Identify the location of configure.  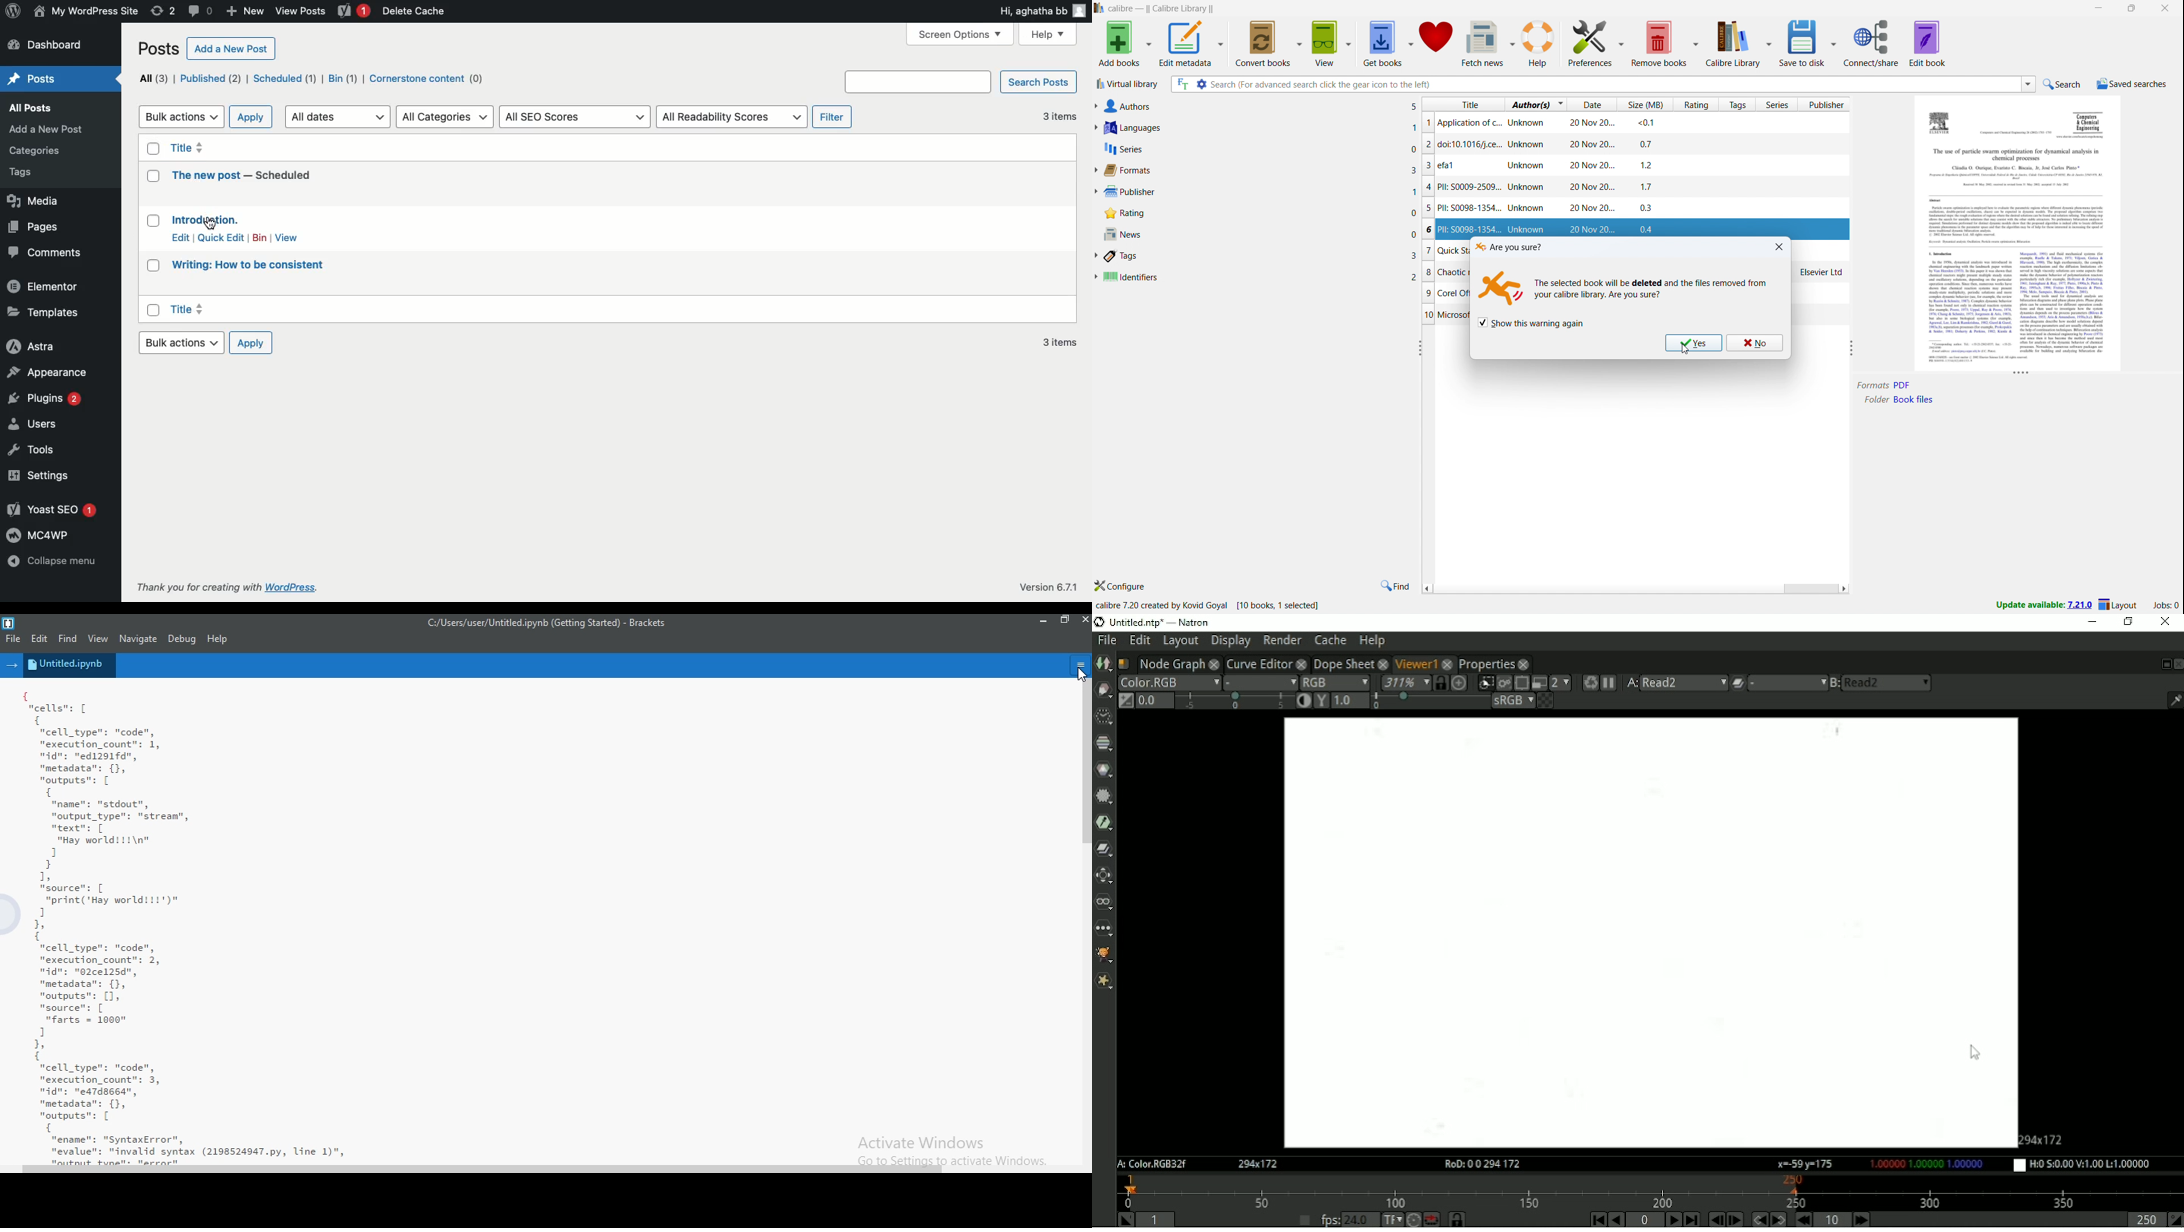
(1119, 585).